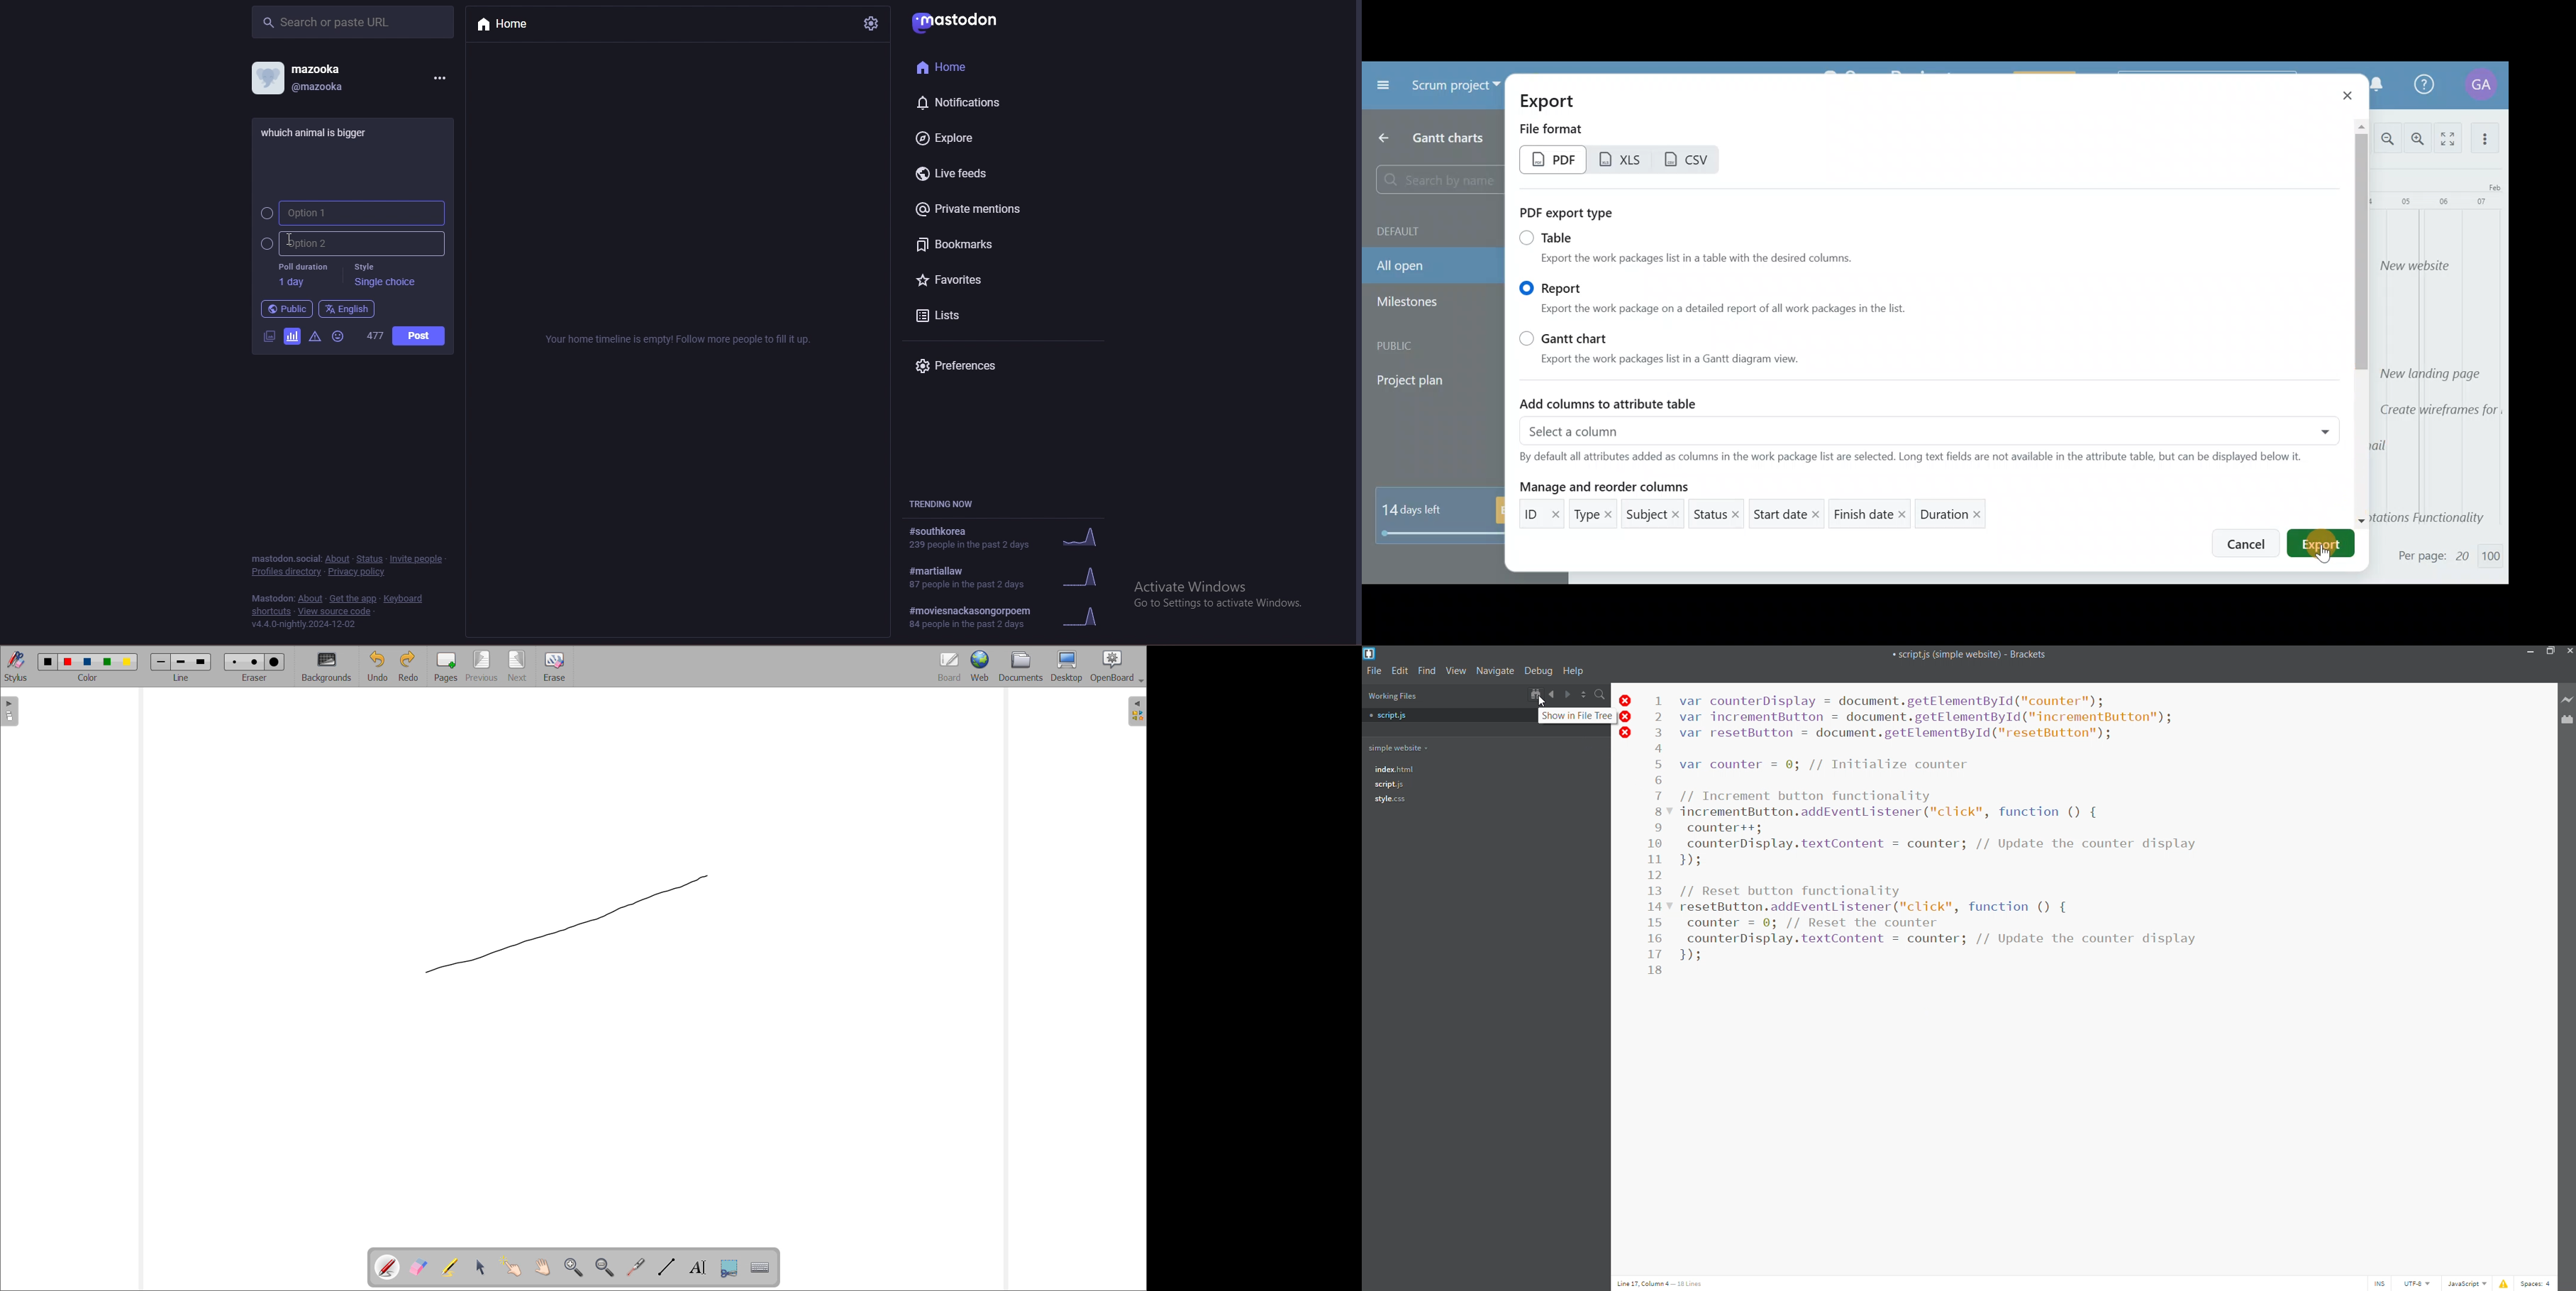 This screenshot has width=2576, height=1316. What do you see at coordinates (967, 282) in the screenshot?
I see `favorites` at bounding box center [967, 282].